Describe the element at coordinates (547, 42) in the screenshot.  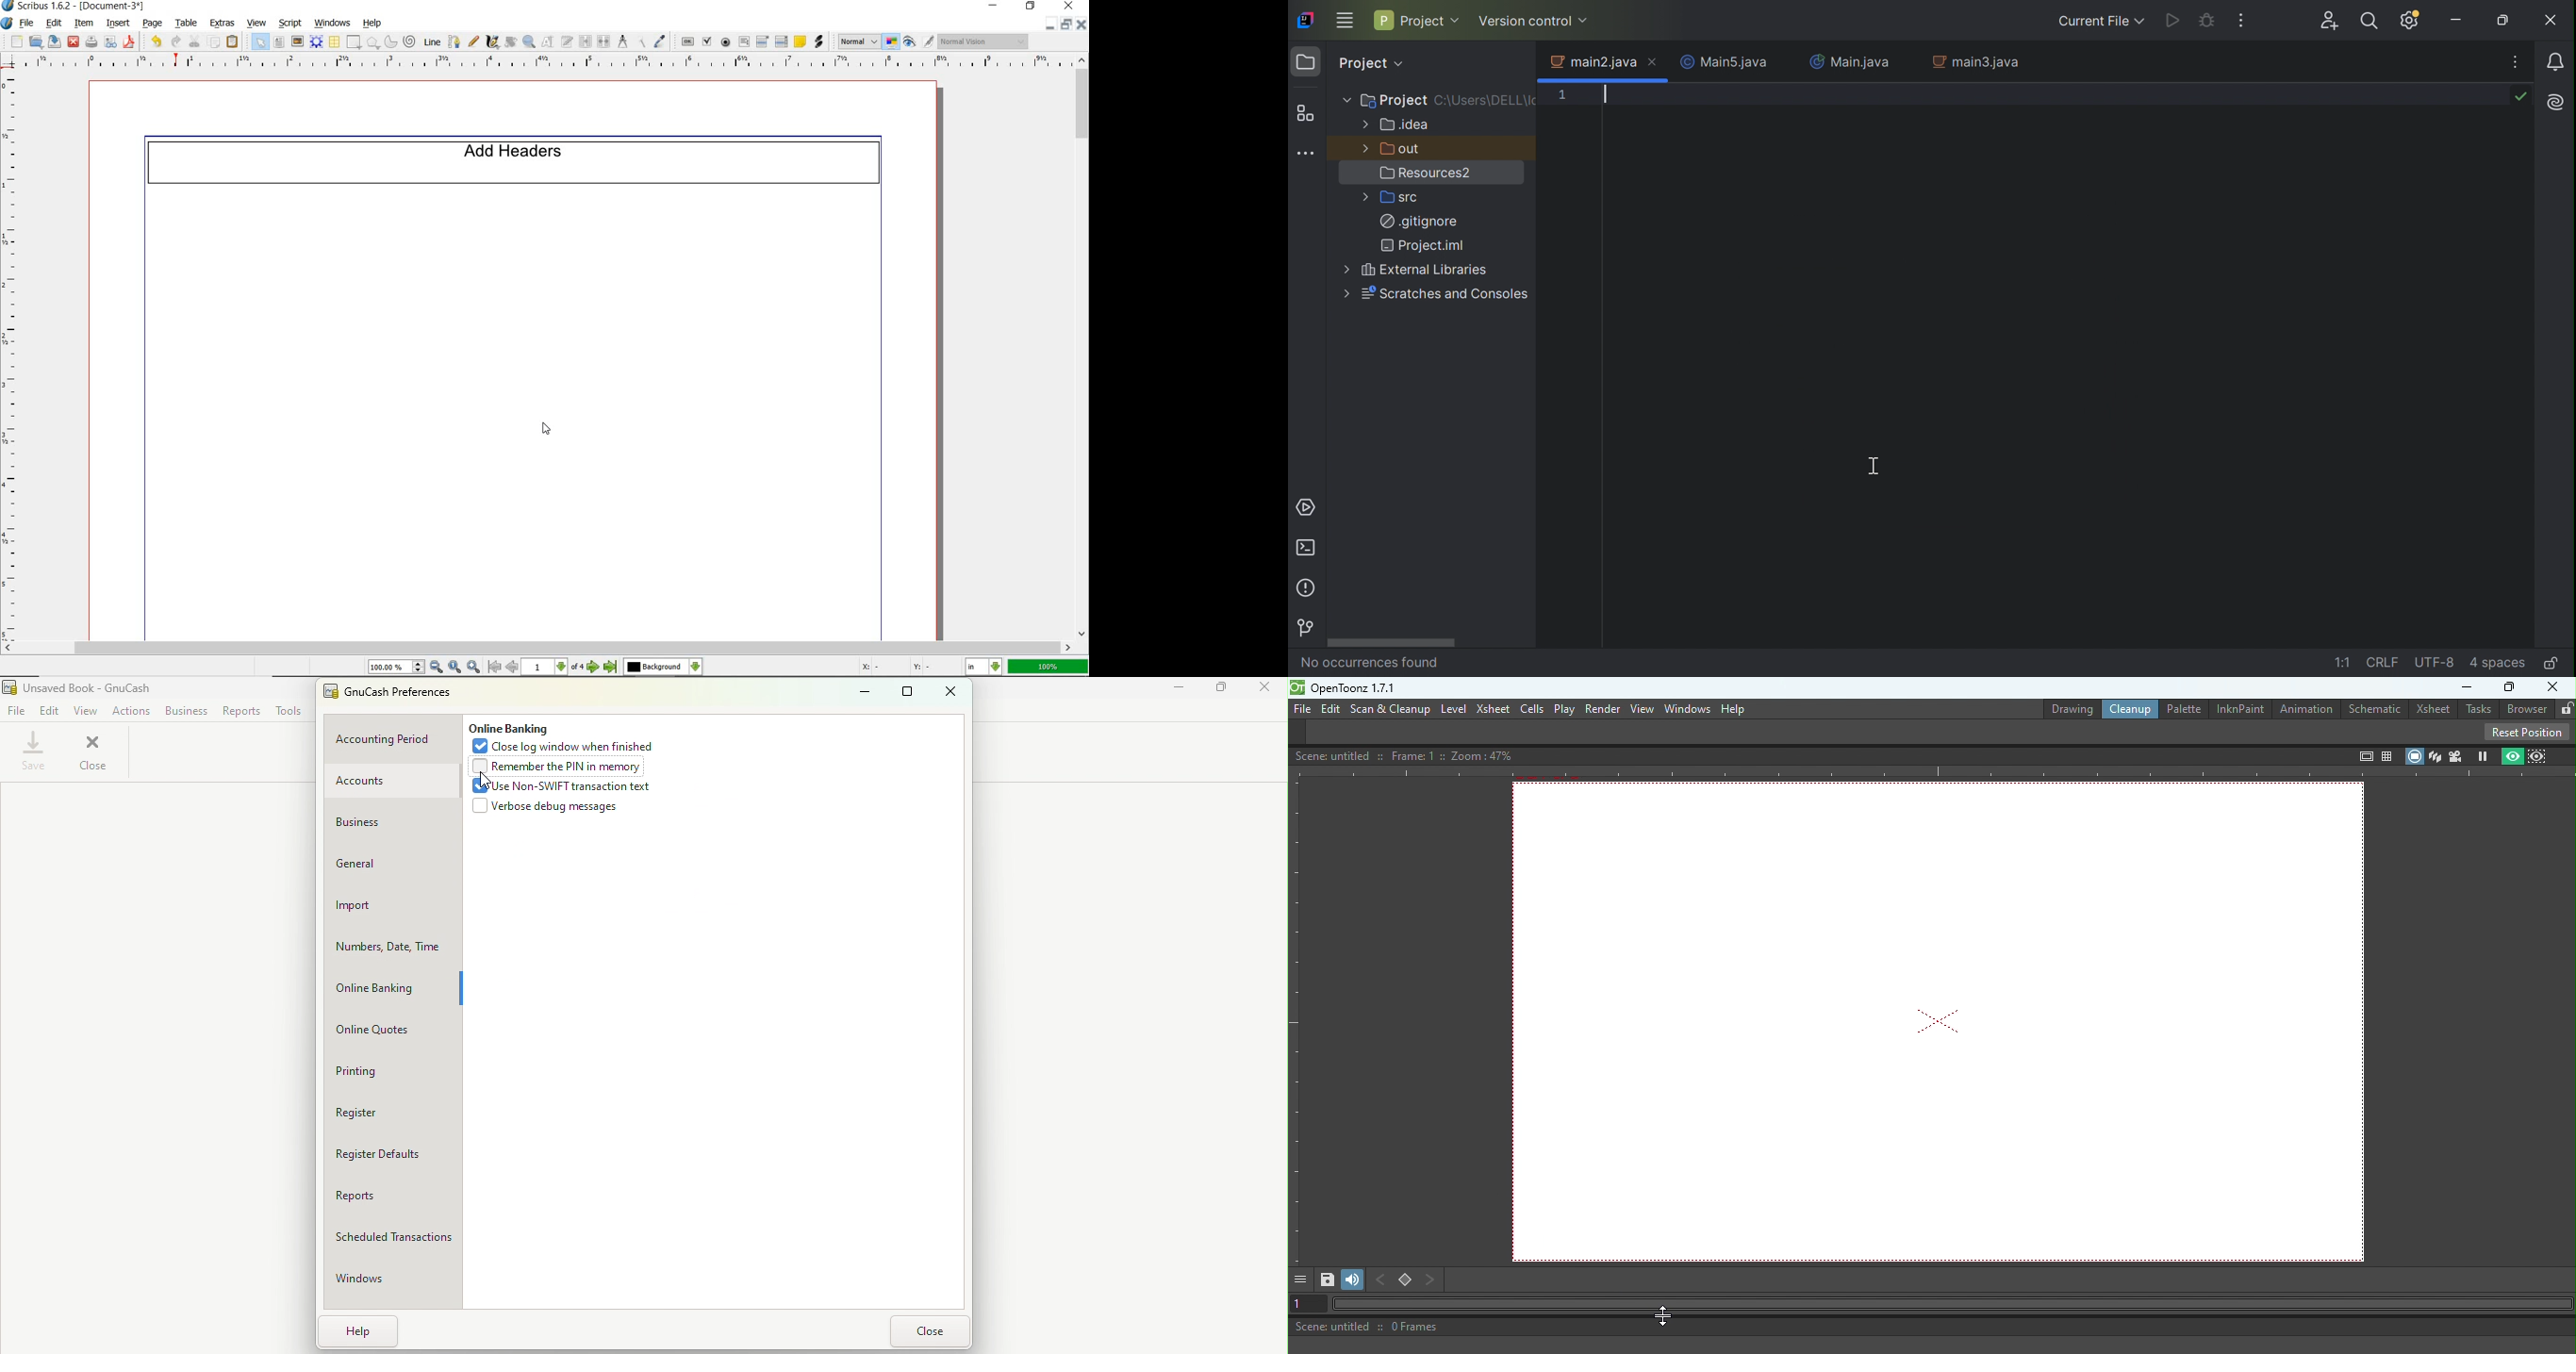
I see `edit contents of frame` at that location.